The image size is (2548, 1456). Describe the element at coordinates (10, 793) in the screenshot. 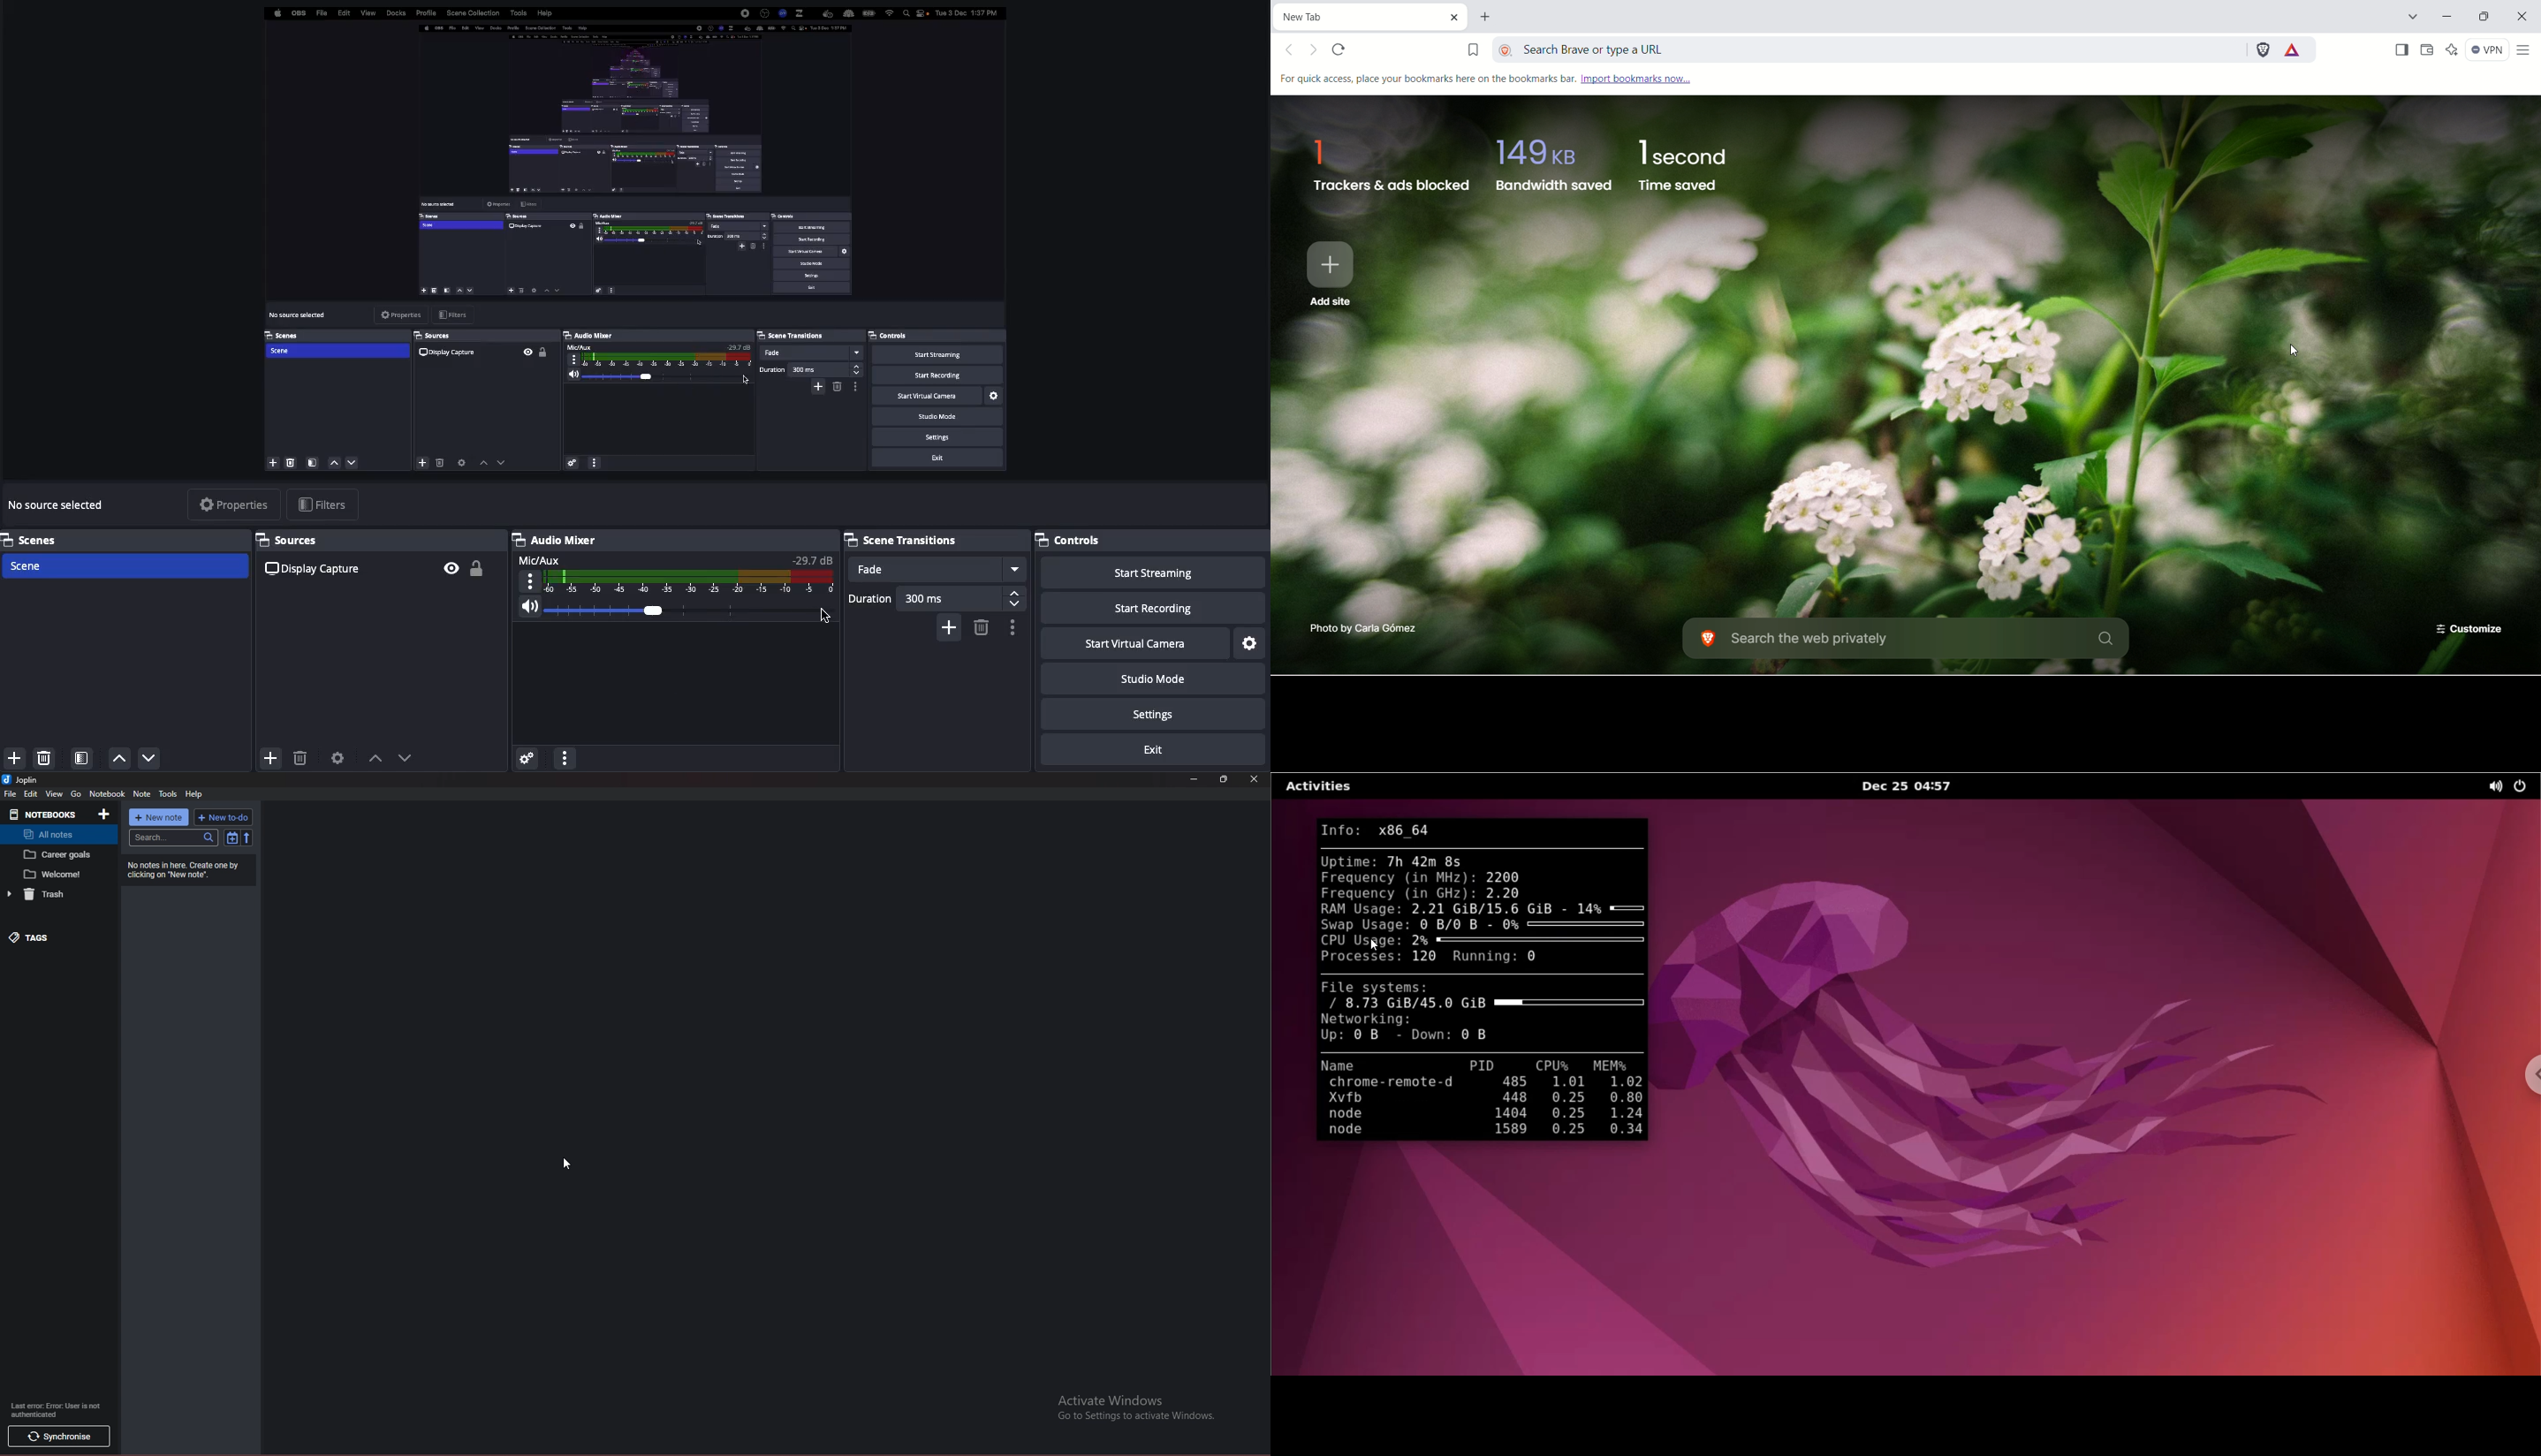

I see `file` at that location.